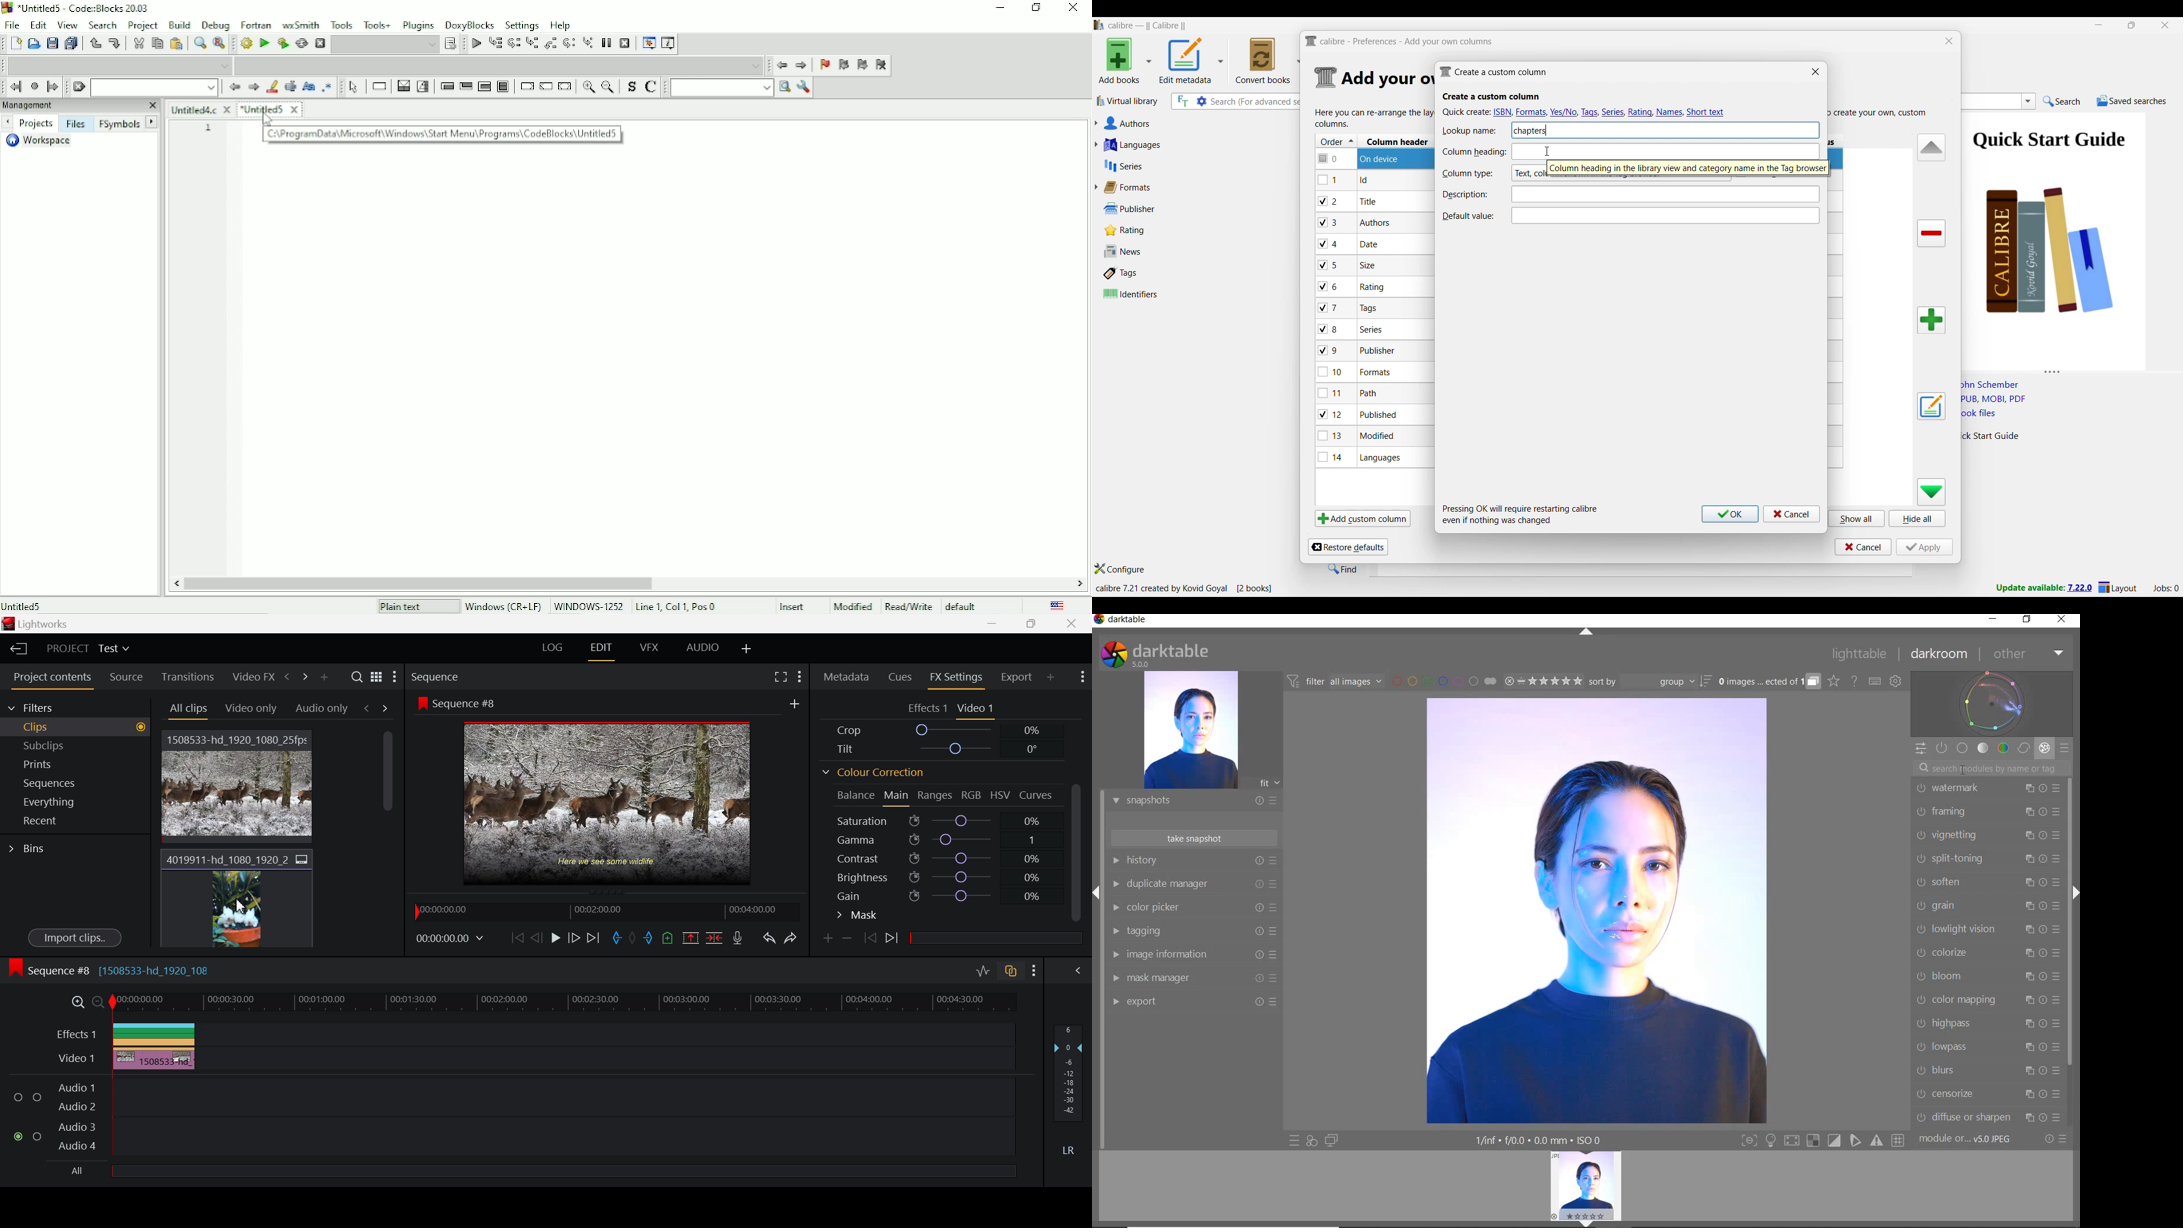 The height and width of the screenshot is (1232, 2184). What do you see at coordinates (309, 87) in the screenshot?
I see `Match case` at bounding box center [309, 87].